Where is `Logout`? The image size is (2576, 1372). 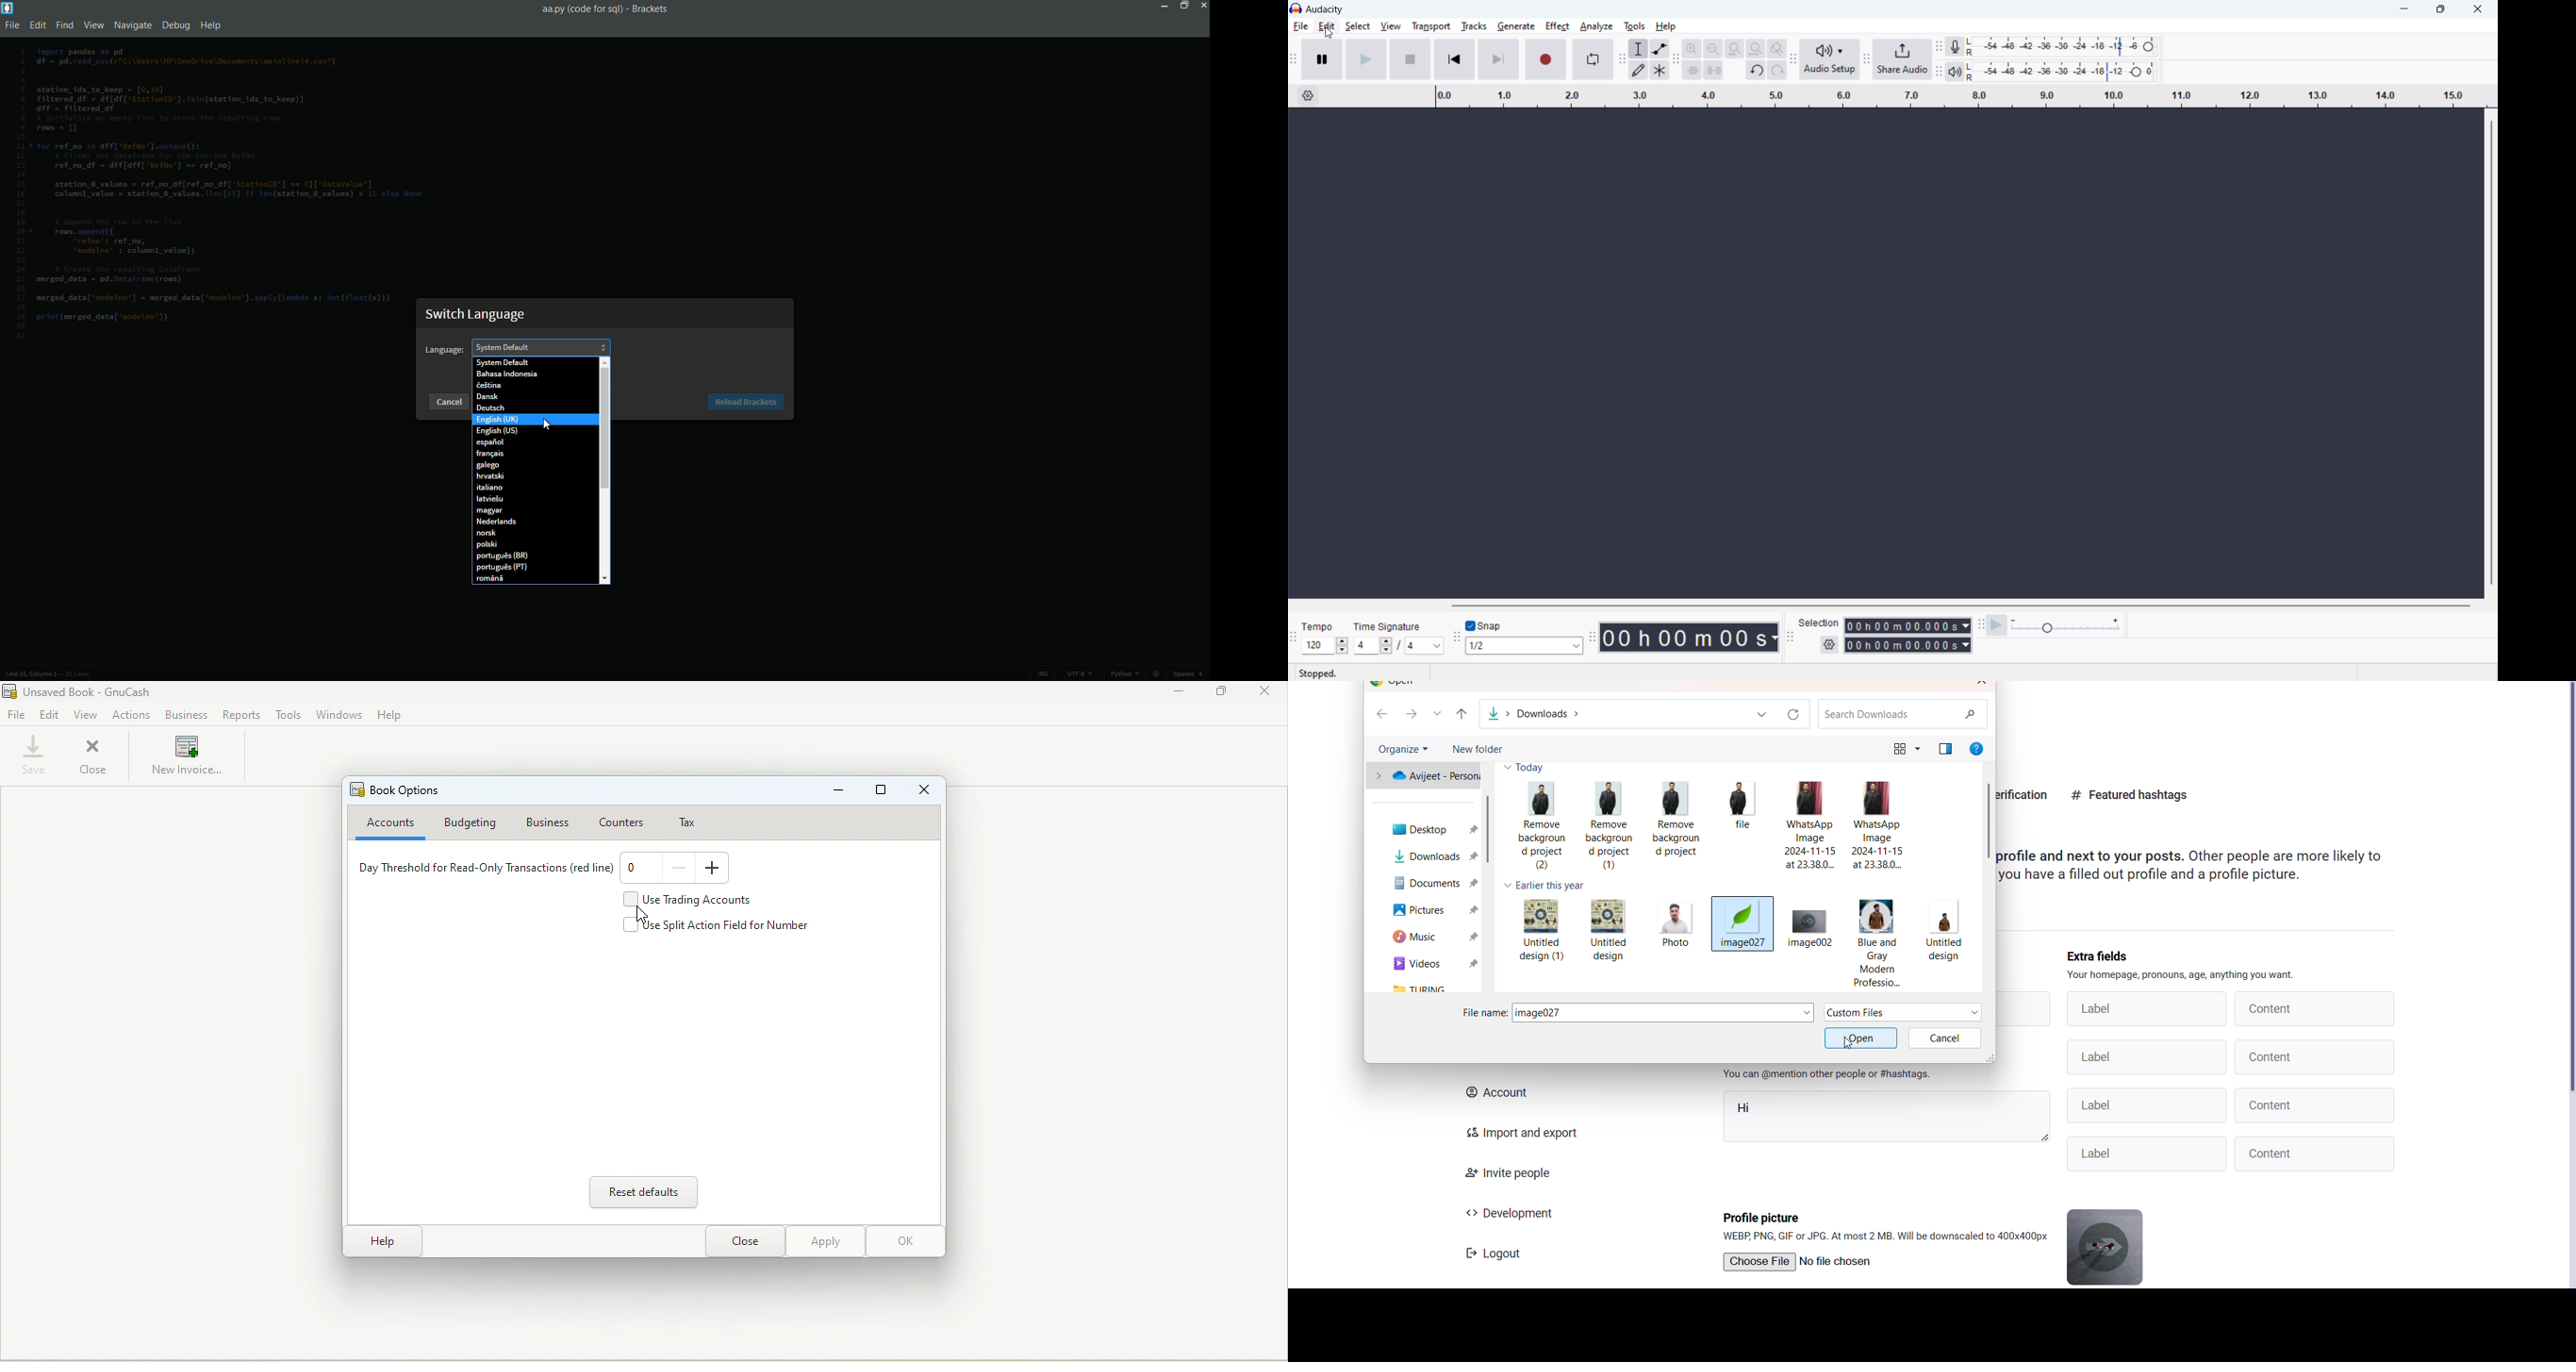
Logout is located at coordinates (1497, 1255).